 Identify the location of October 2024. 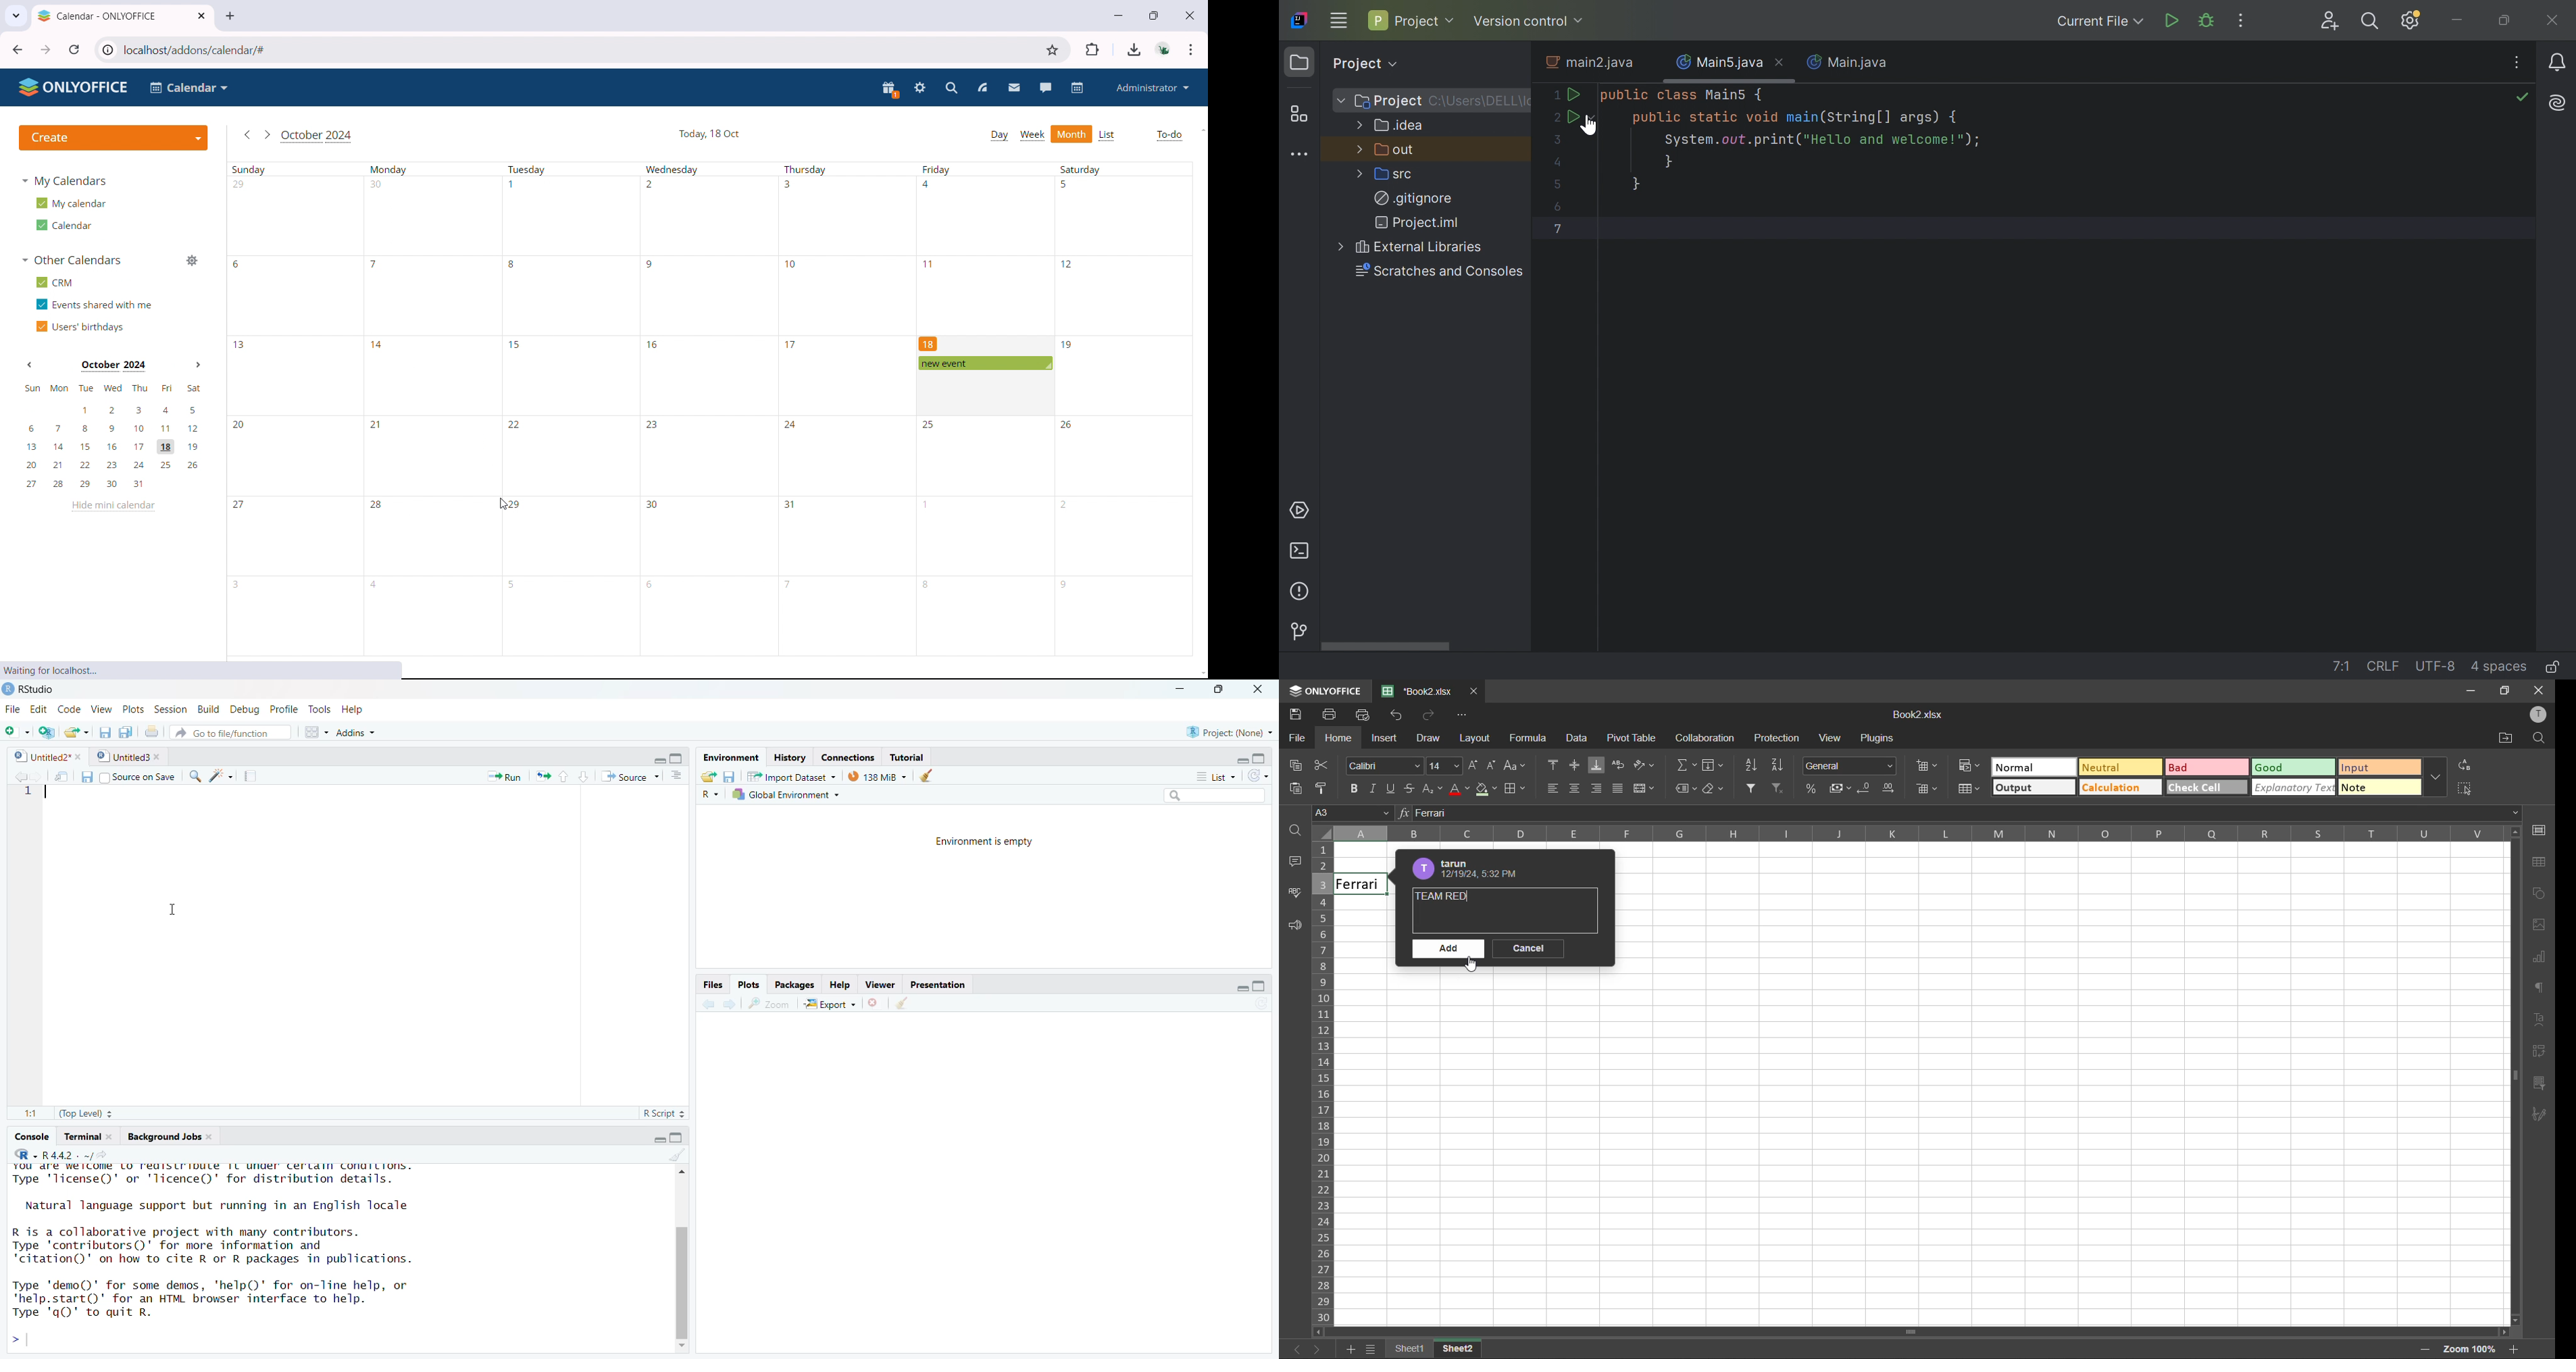
(318, 137).